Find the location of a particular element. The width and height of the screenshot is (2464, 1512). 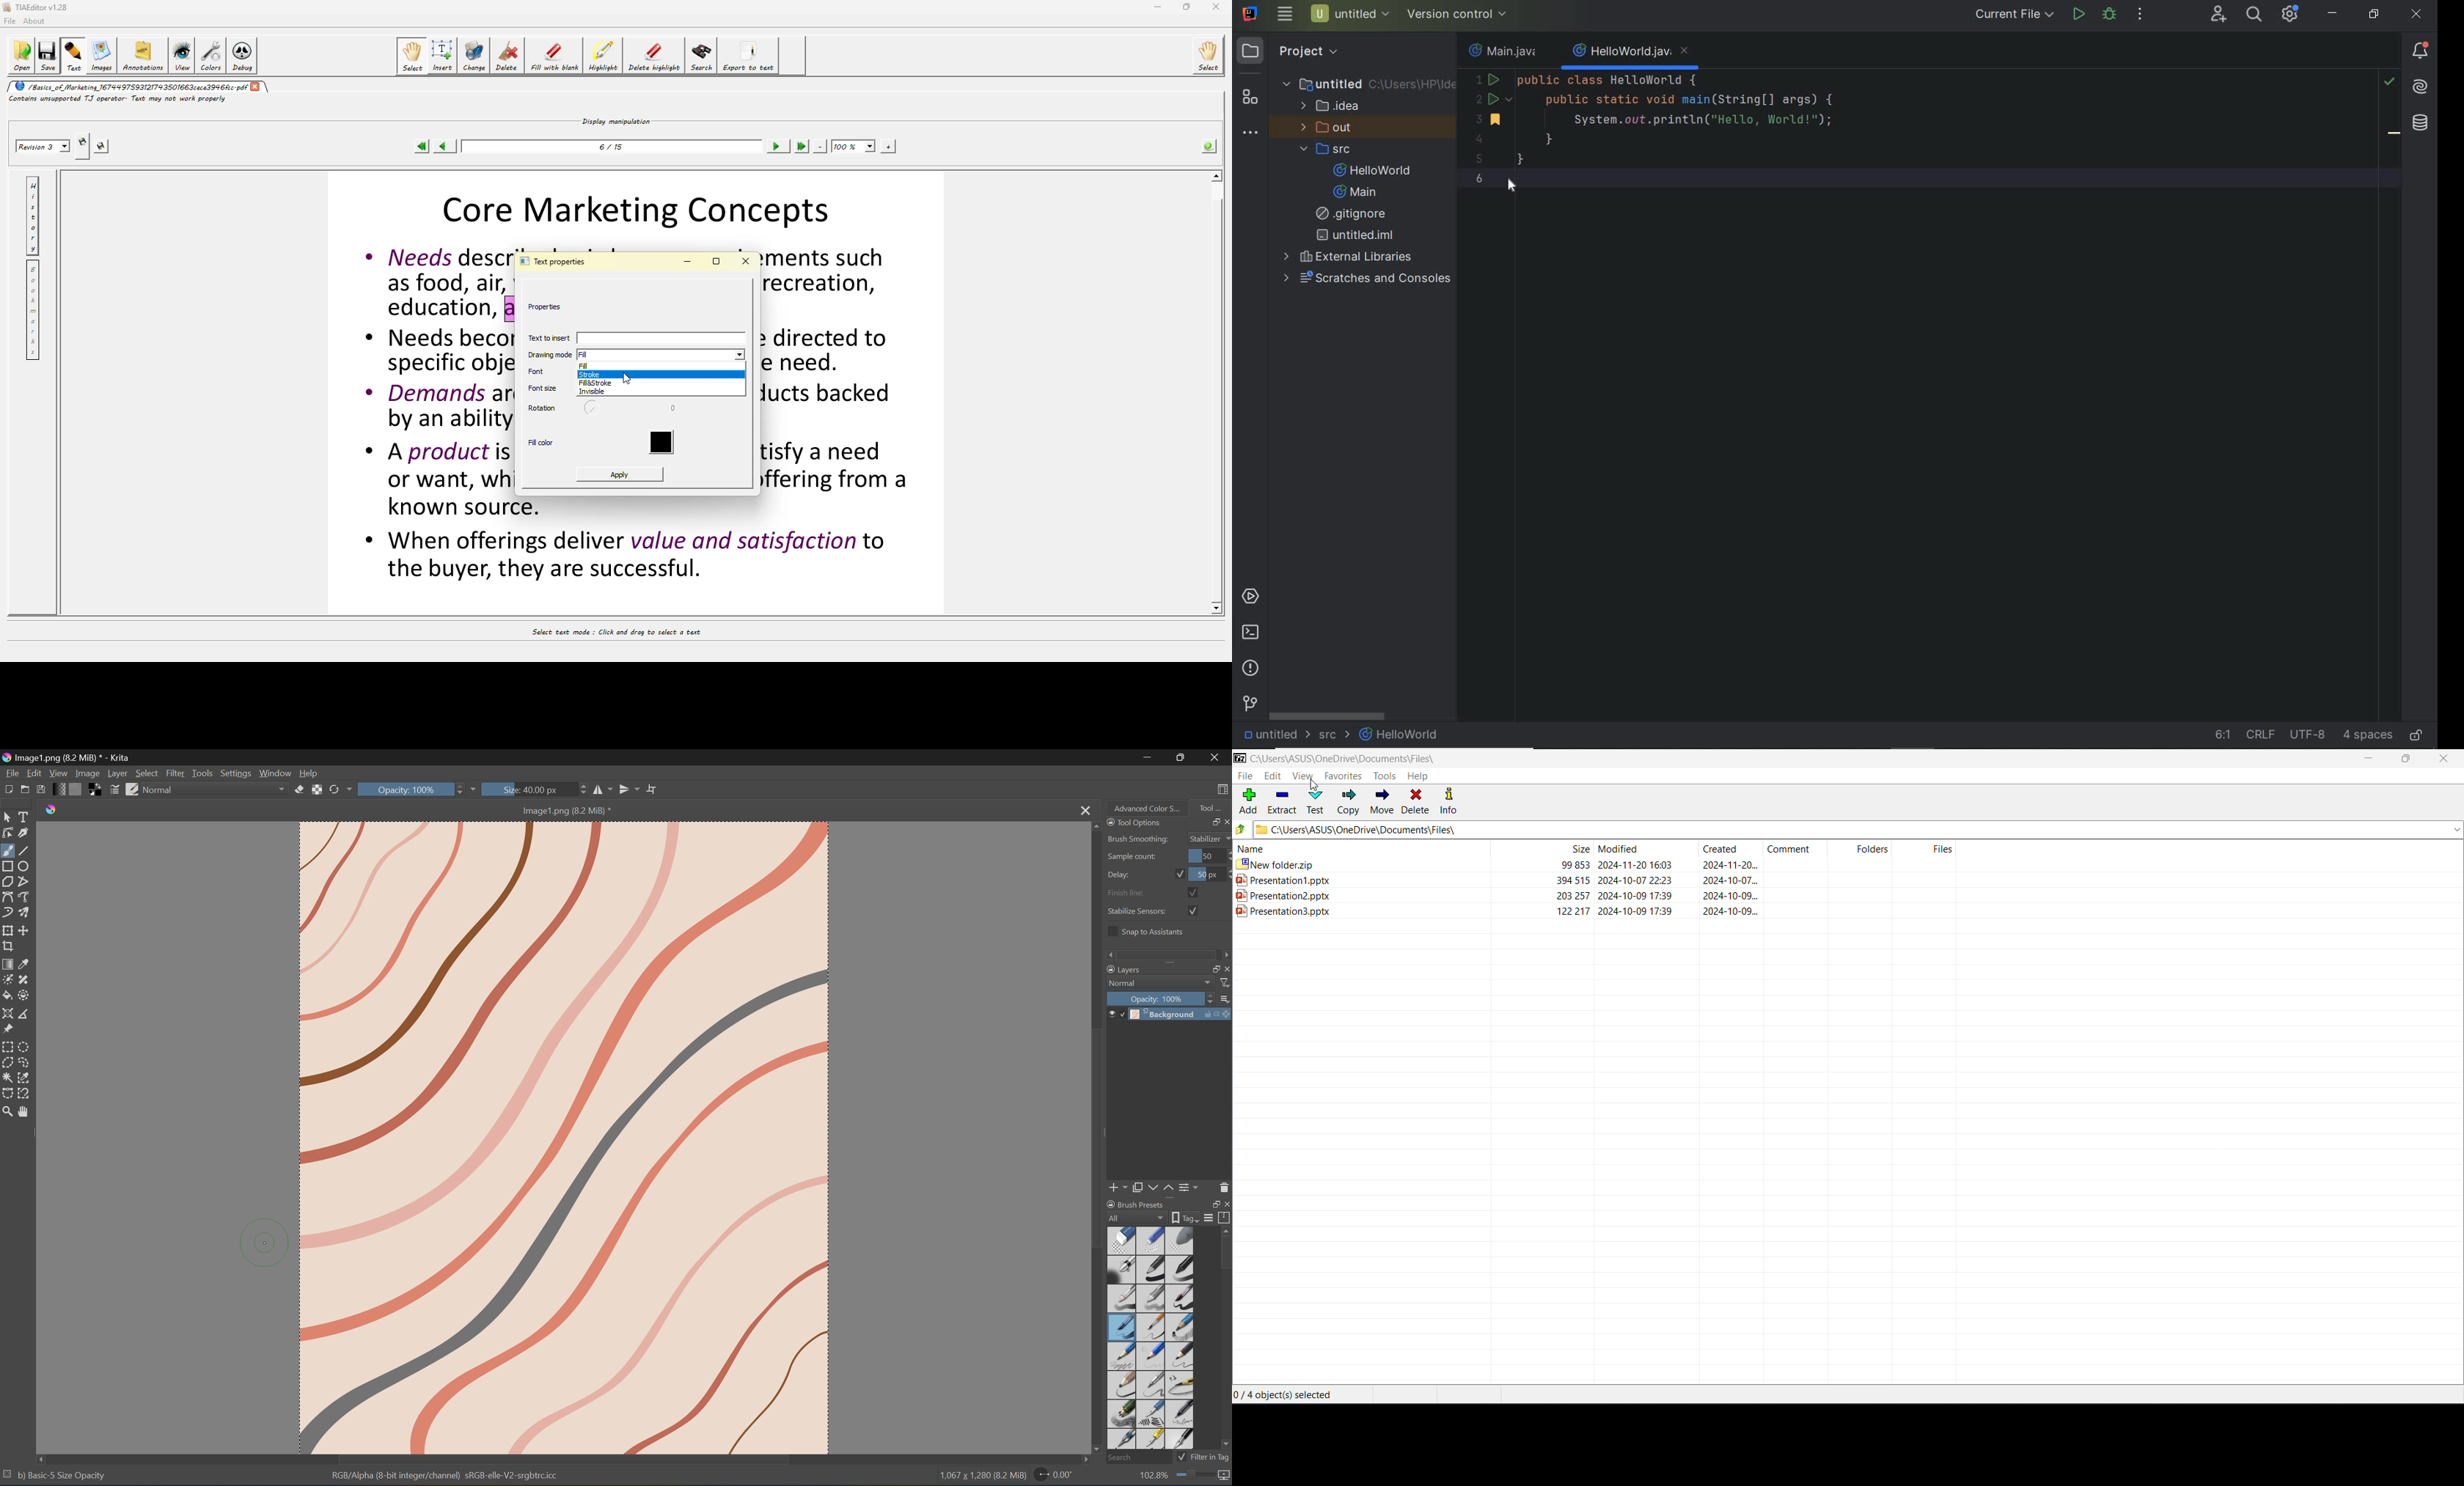

Wrap Around is located at coordinates (654, 788).